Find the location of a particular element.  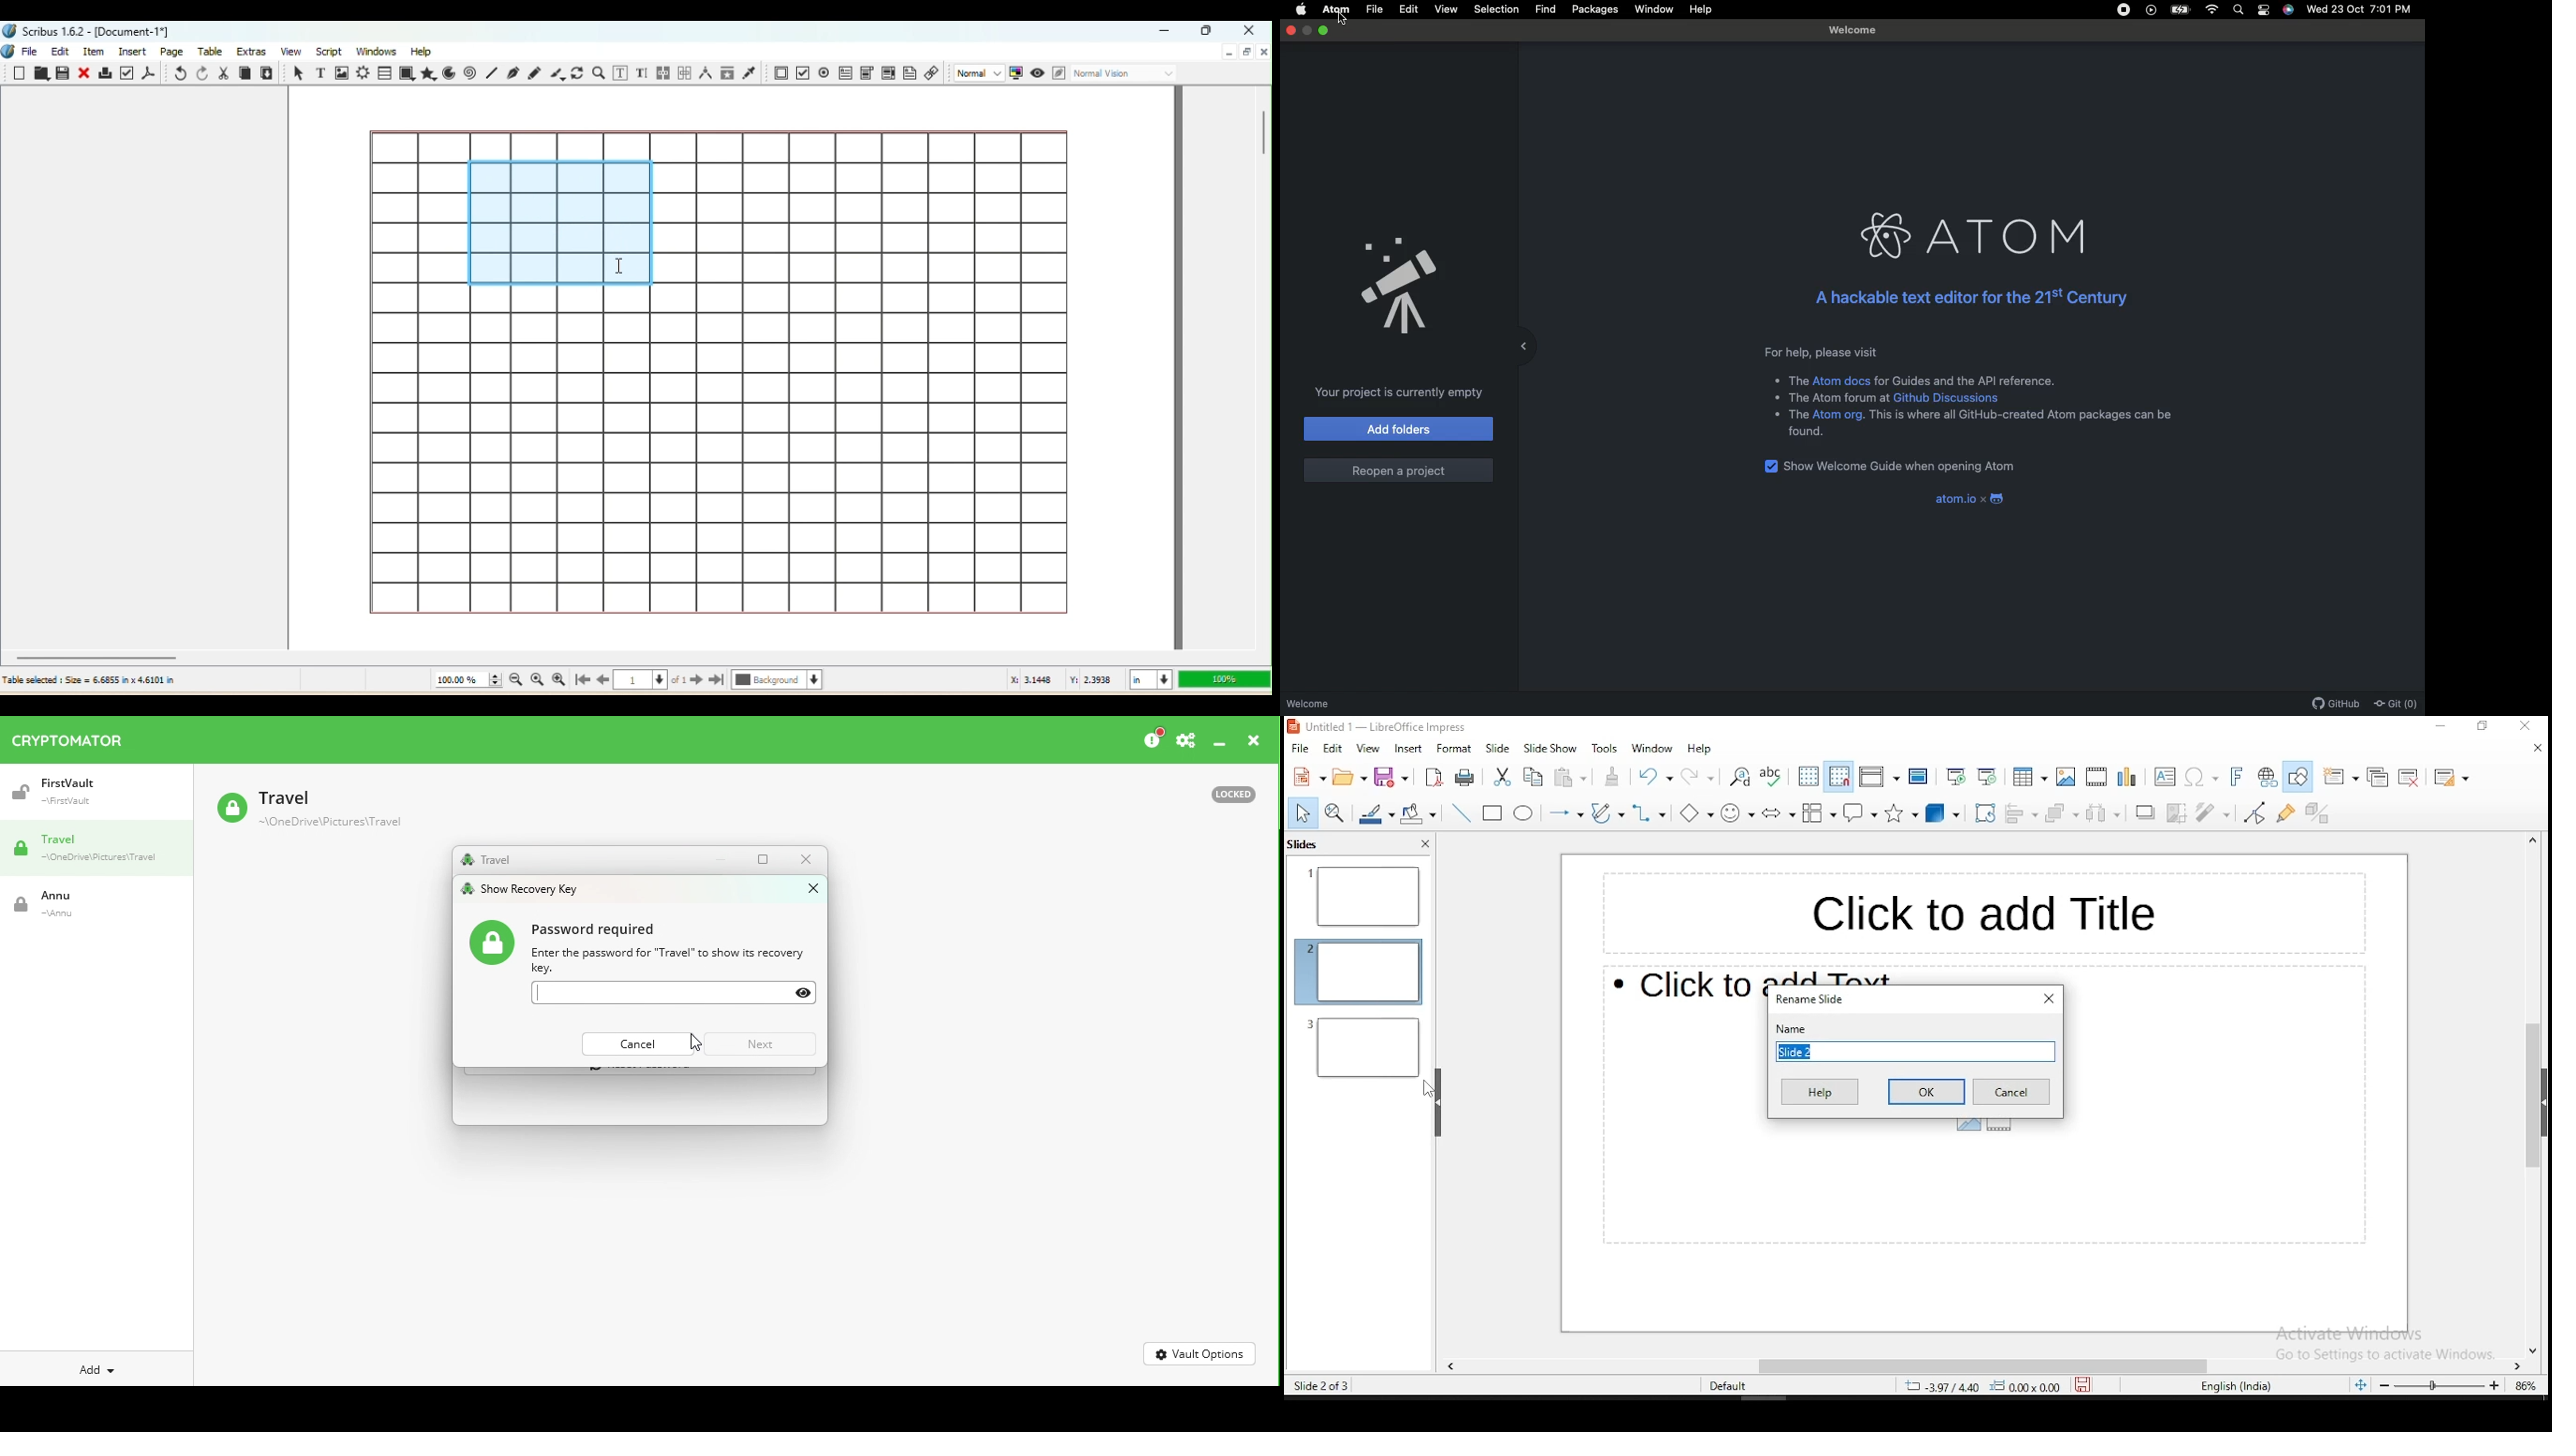

Video player is located at coordinates (2150, 10).